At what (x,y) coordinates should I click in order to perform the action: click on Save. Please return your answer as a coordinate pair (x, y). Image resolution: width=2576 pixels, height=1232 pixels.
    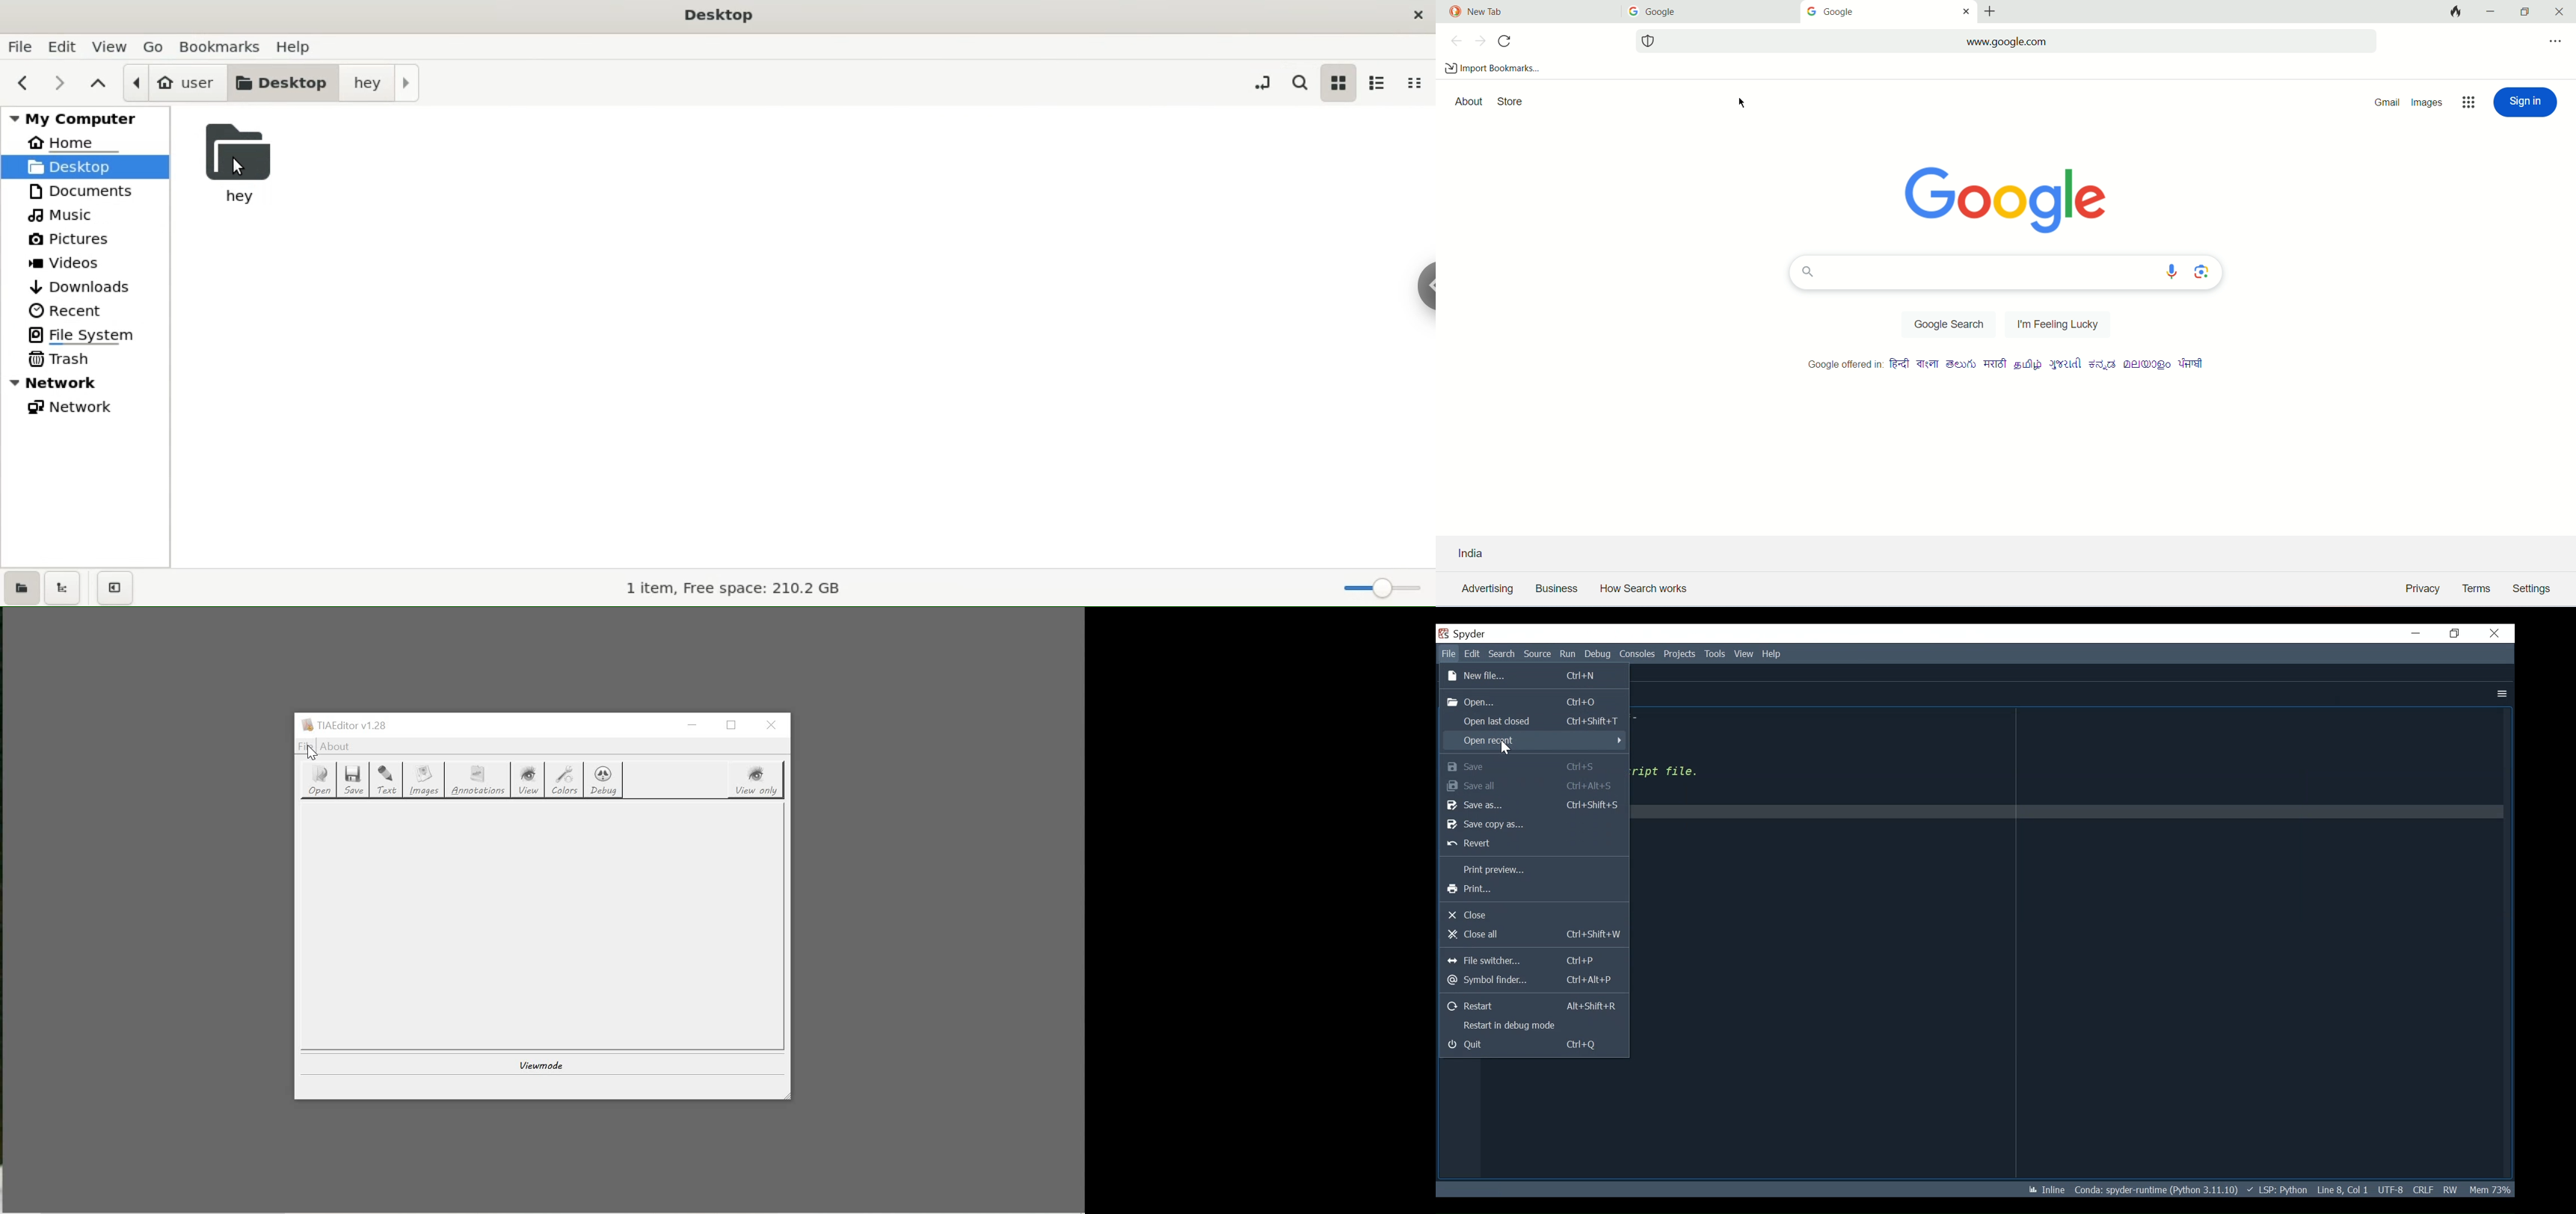
    Looking at the image, I should click on (1535, 767).